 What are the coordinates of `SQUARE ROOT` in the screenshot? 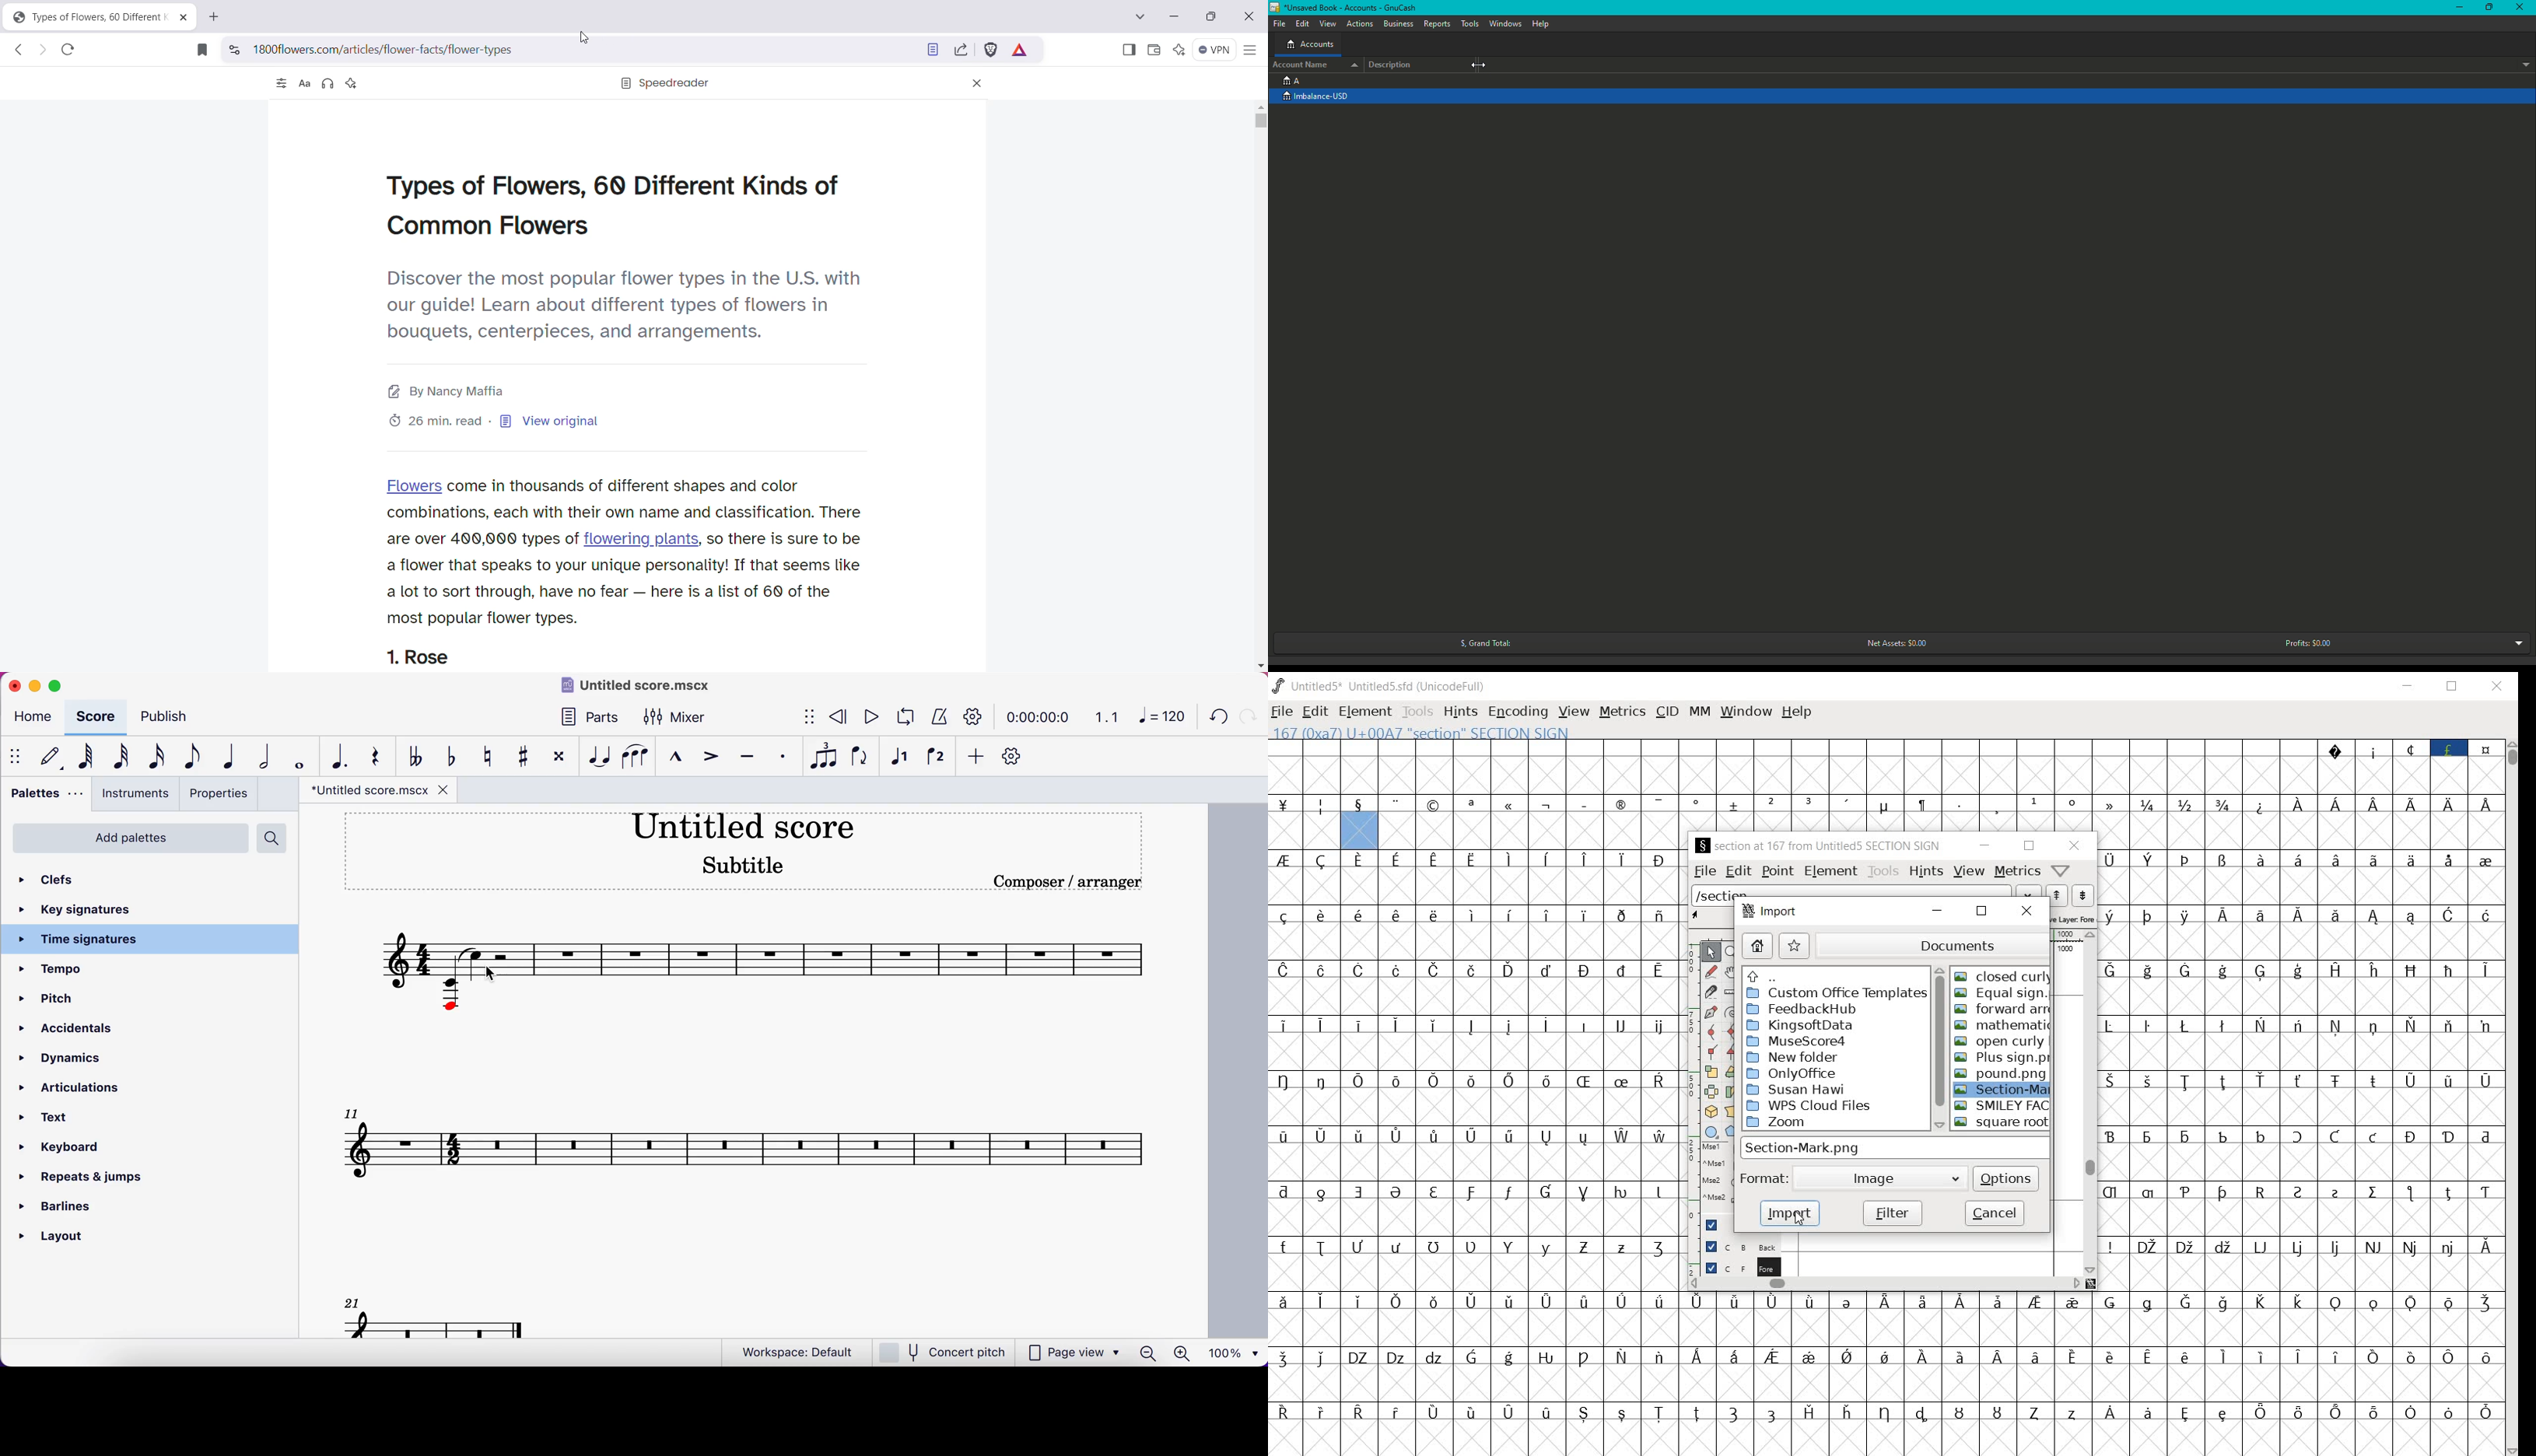 It's located at (2004, 1124).